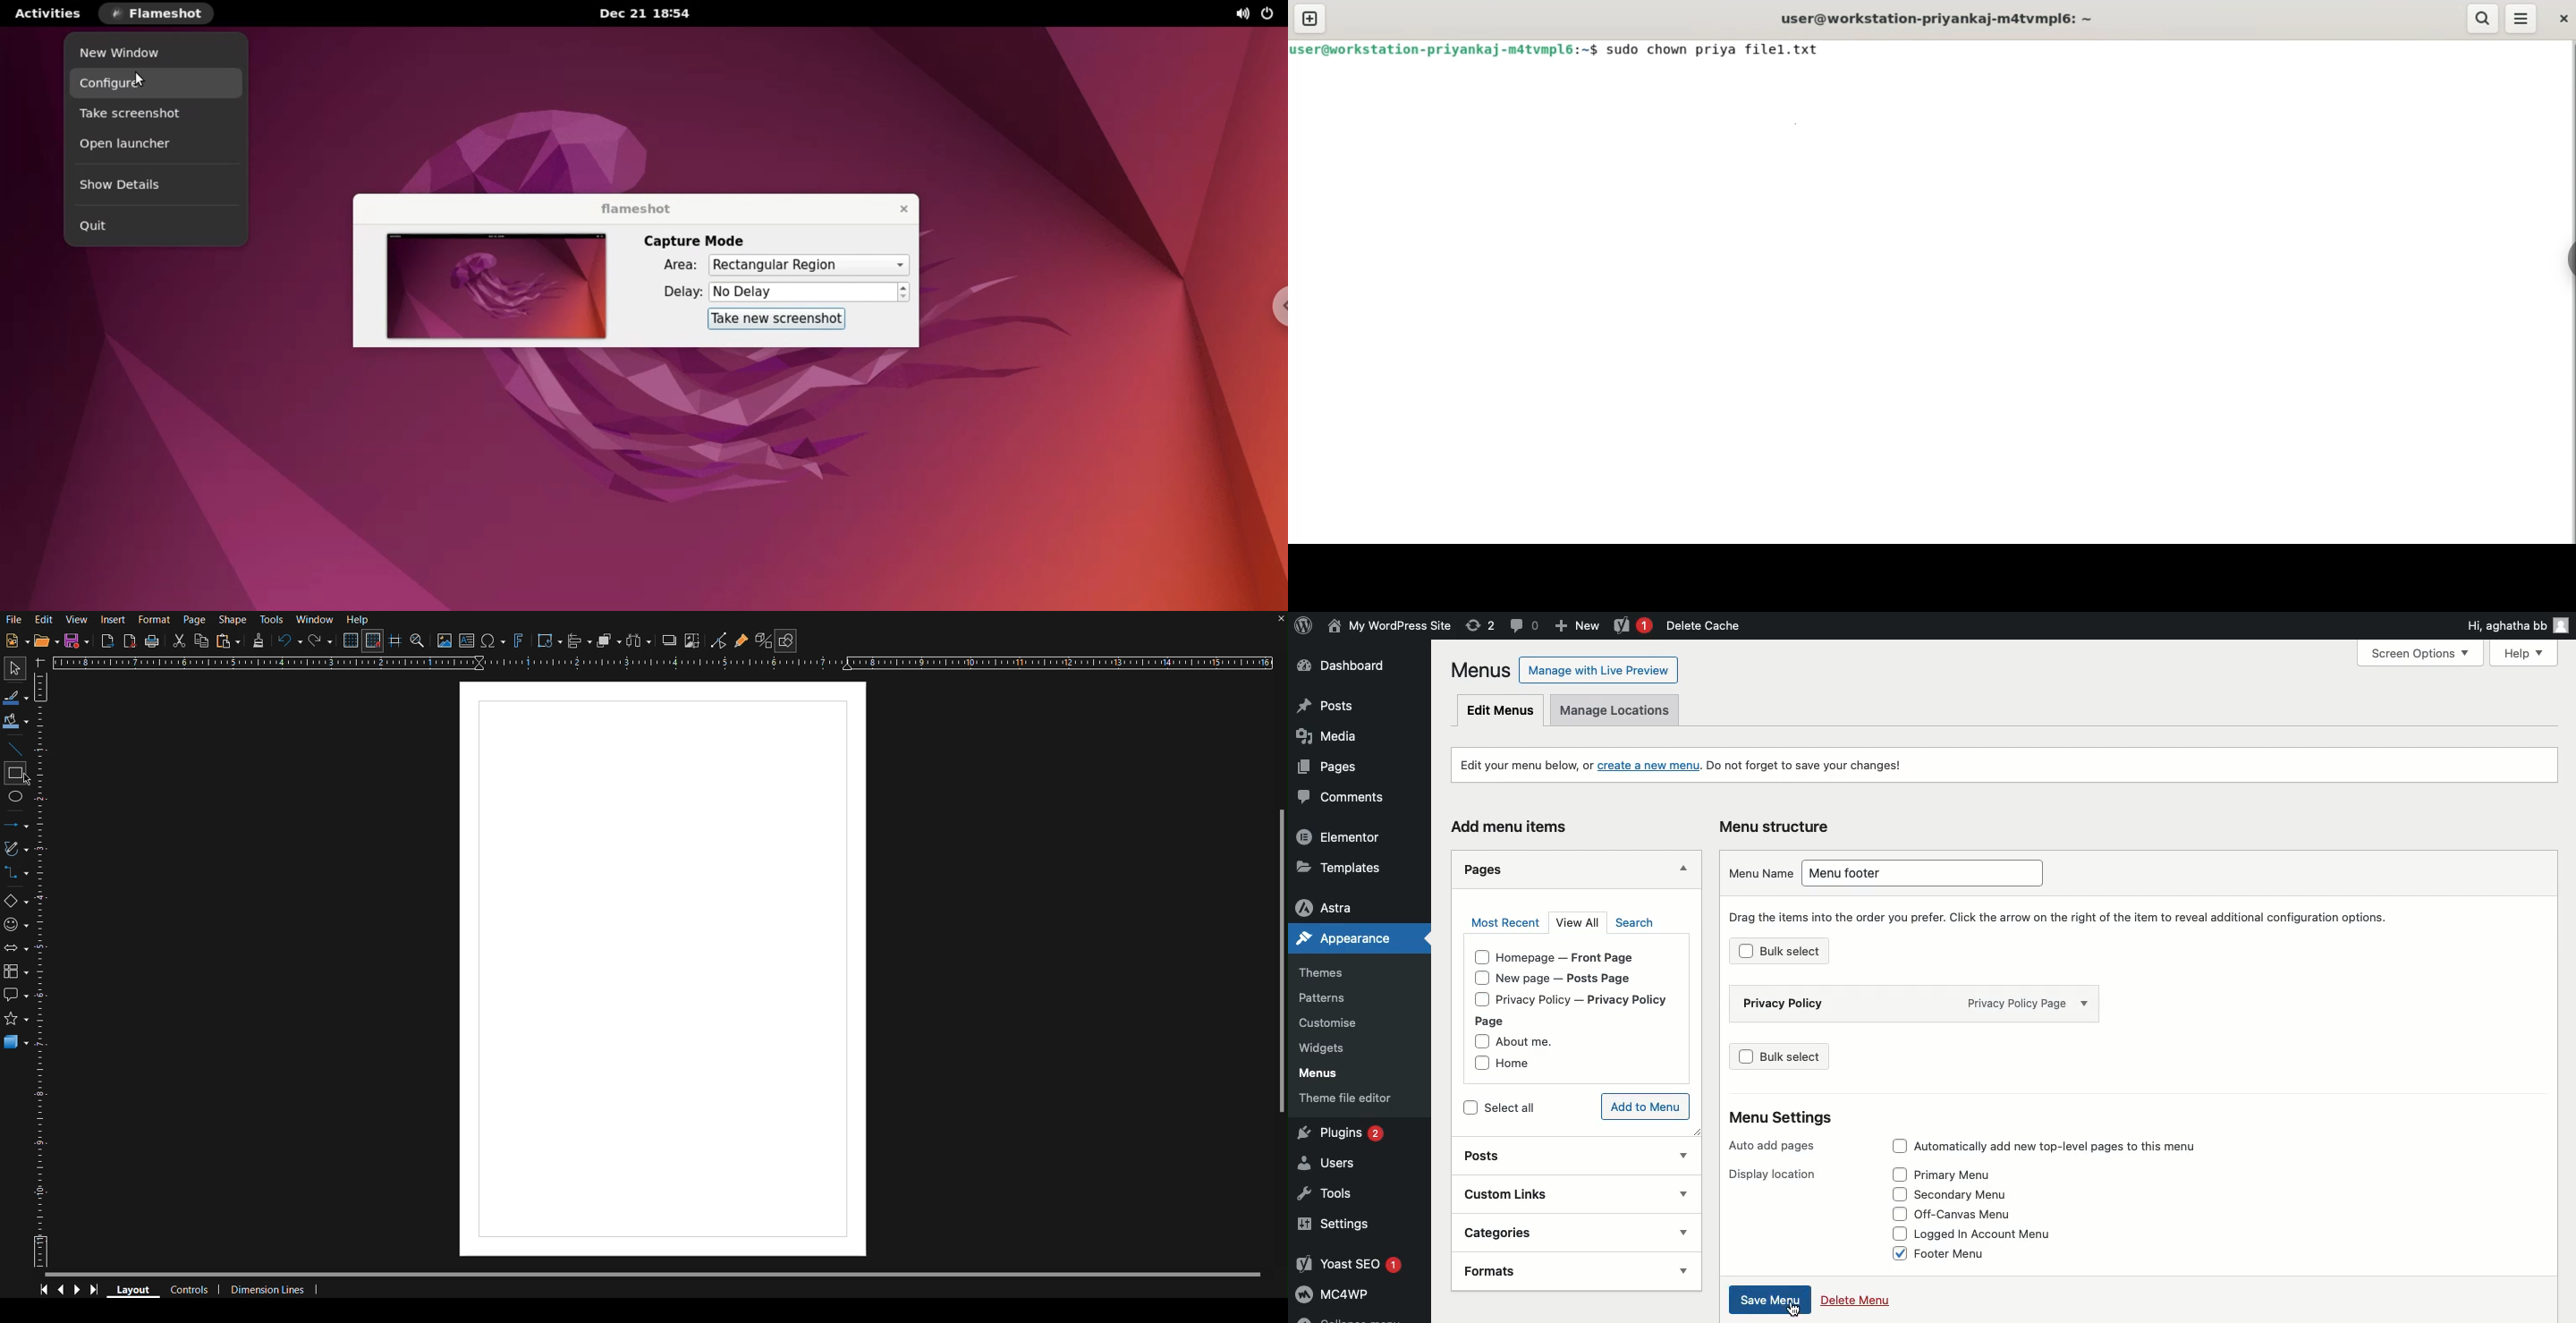  Describe the element at coordinates (15, 773) in the screenshot. I see `Rectangle` at that location.